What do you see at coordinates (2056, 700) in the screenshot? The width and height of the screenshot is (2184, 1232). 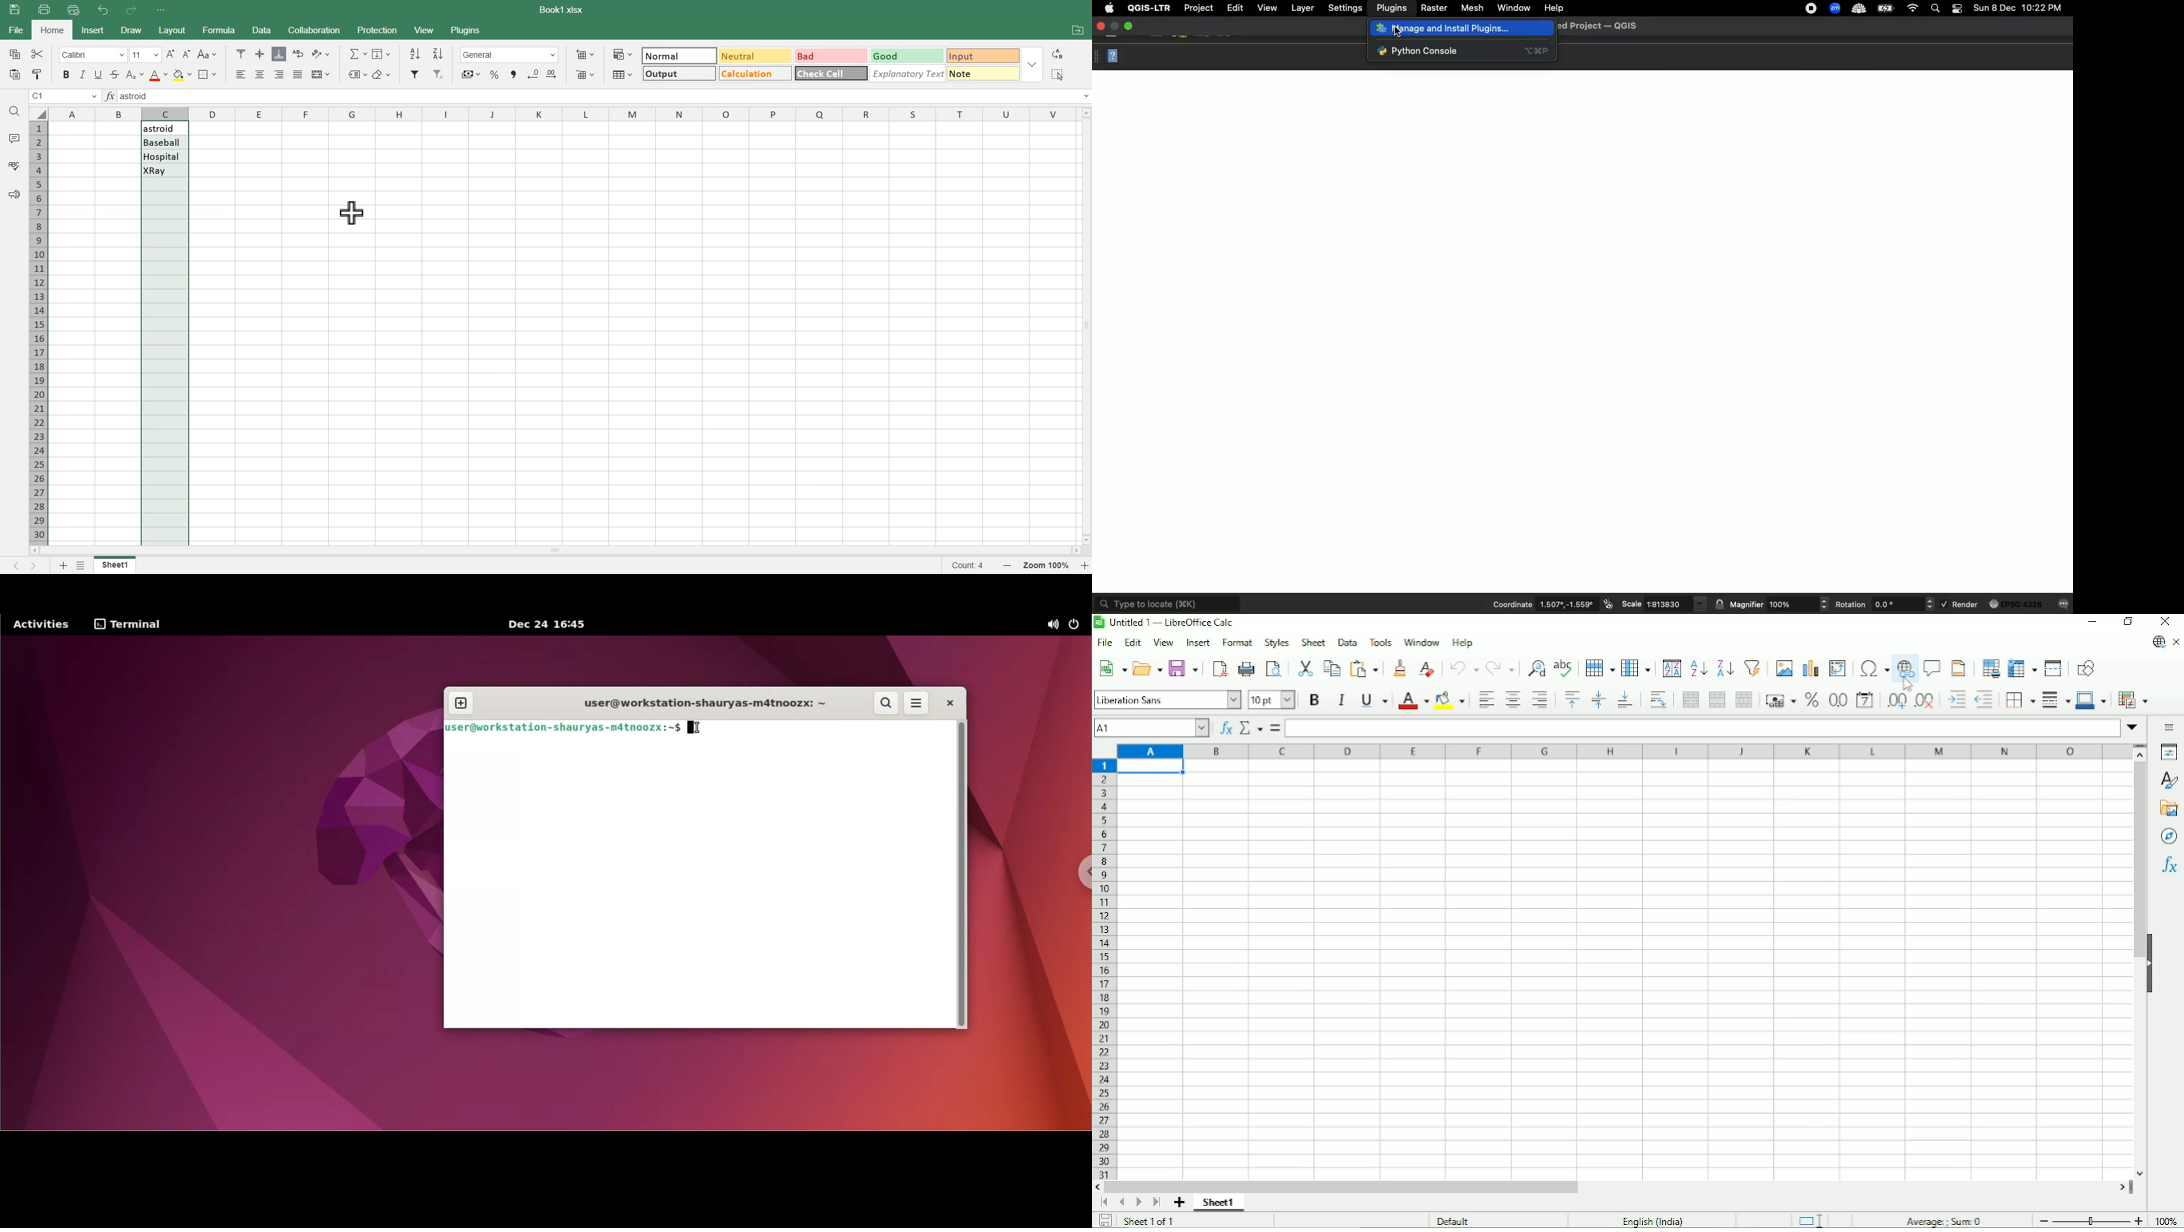 I see `Border style` at bounding box center [2056, 700].